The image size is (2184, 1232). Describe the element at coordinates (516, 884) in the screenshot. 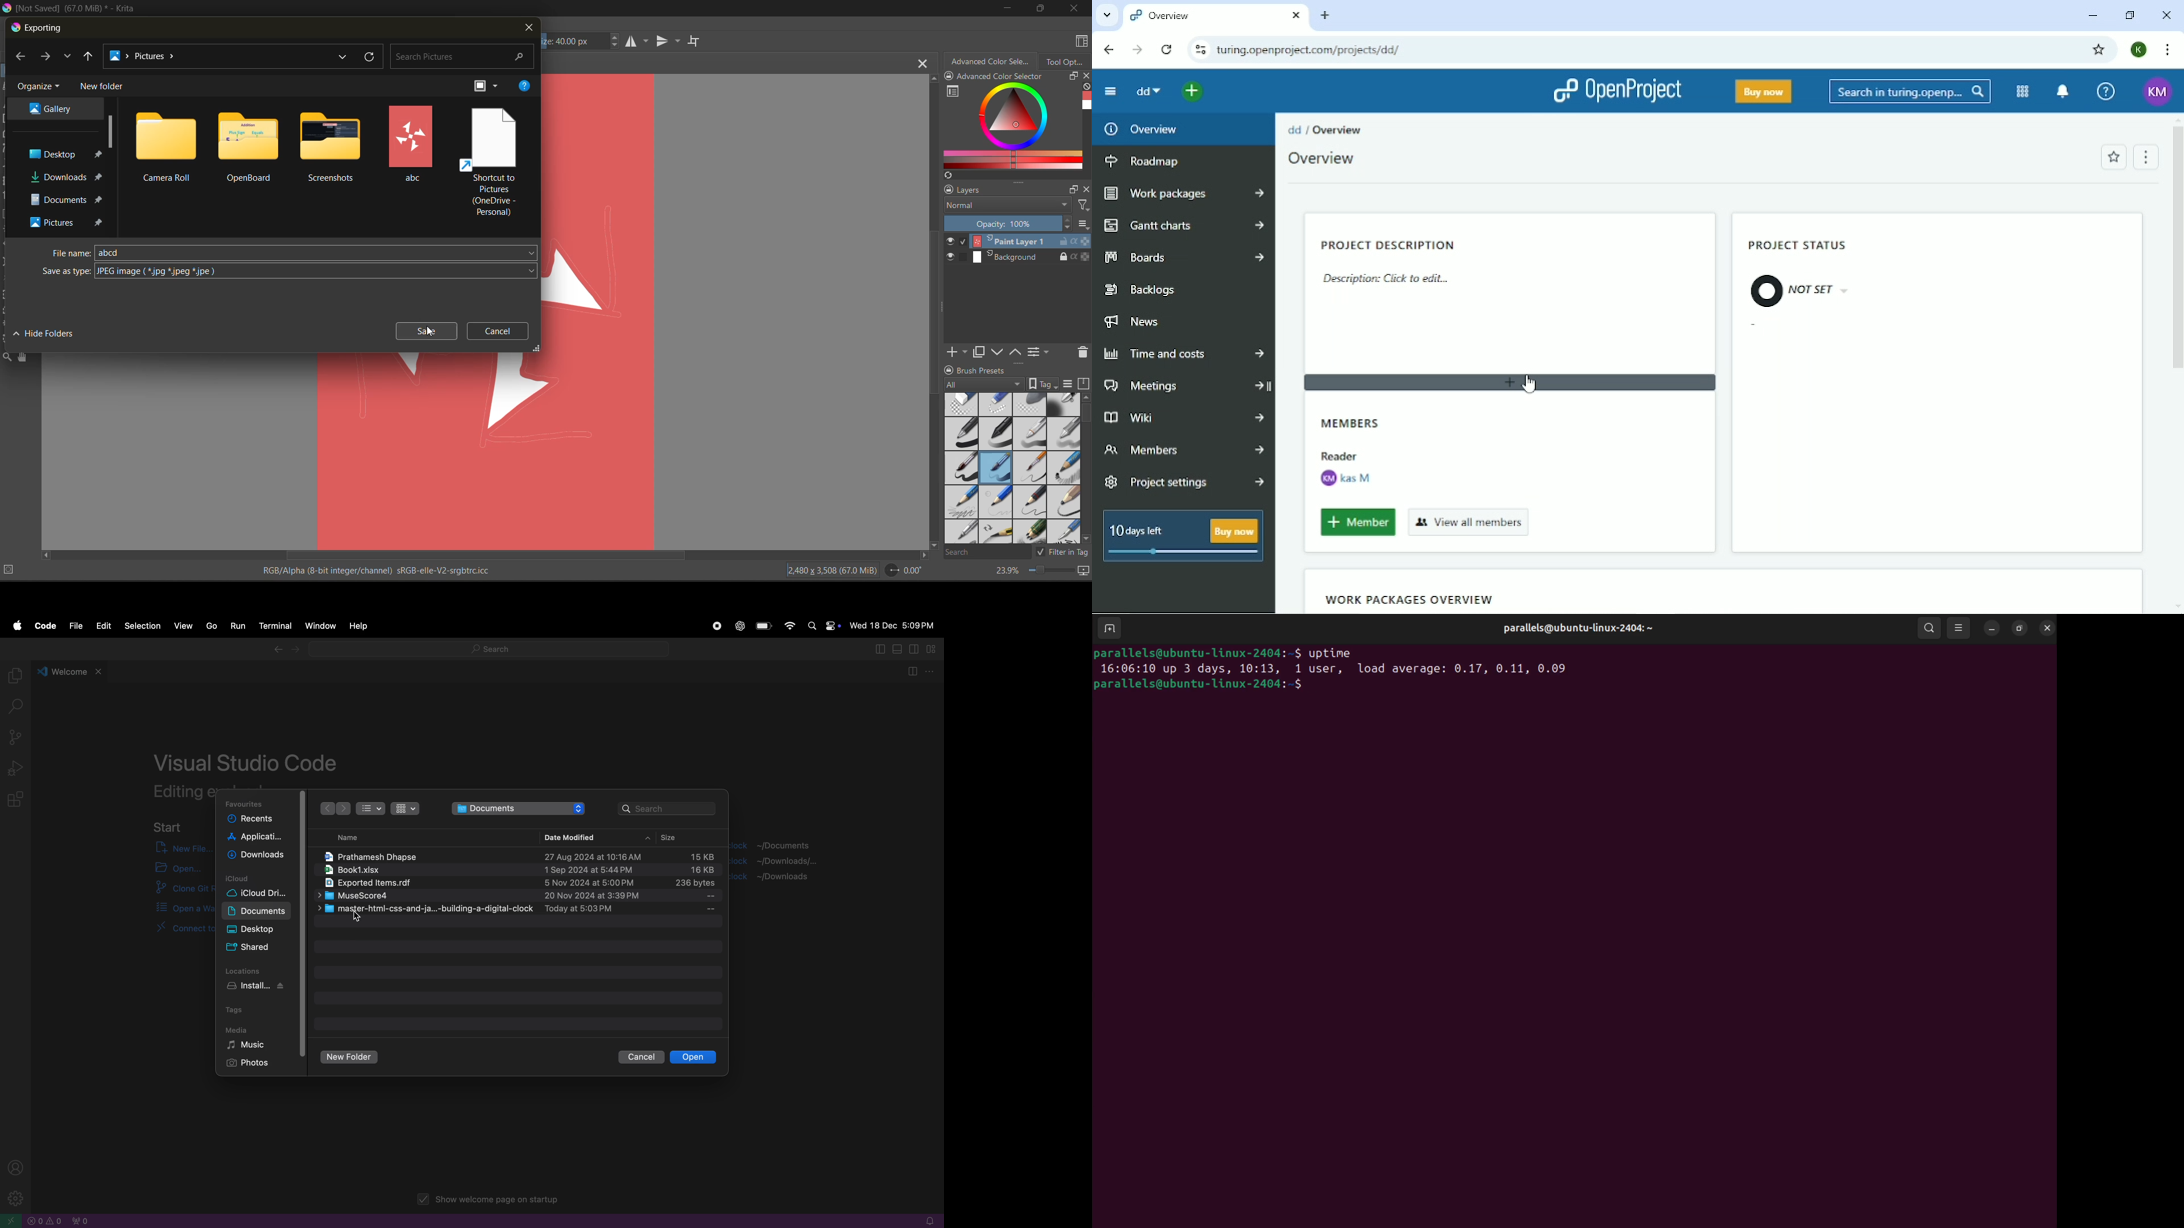

I see `zip file` at that location.